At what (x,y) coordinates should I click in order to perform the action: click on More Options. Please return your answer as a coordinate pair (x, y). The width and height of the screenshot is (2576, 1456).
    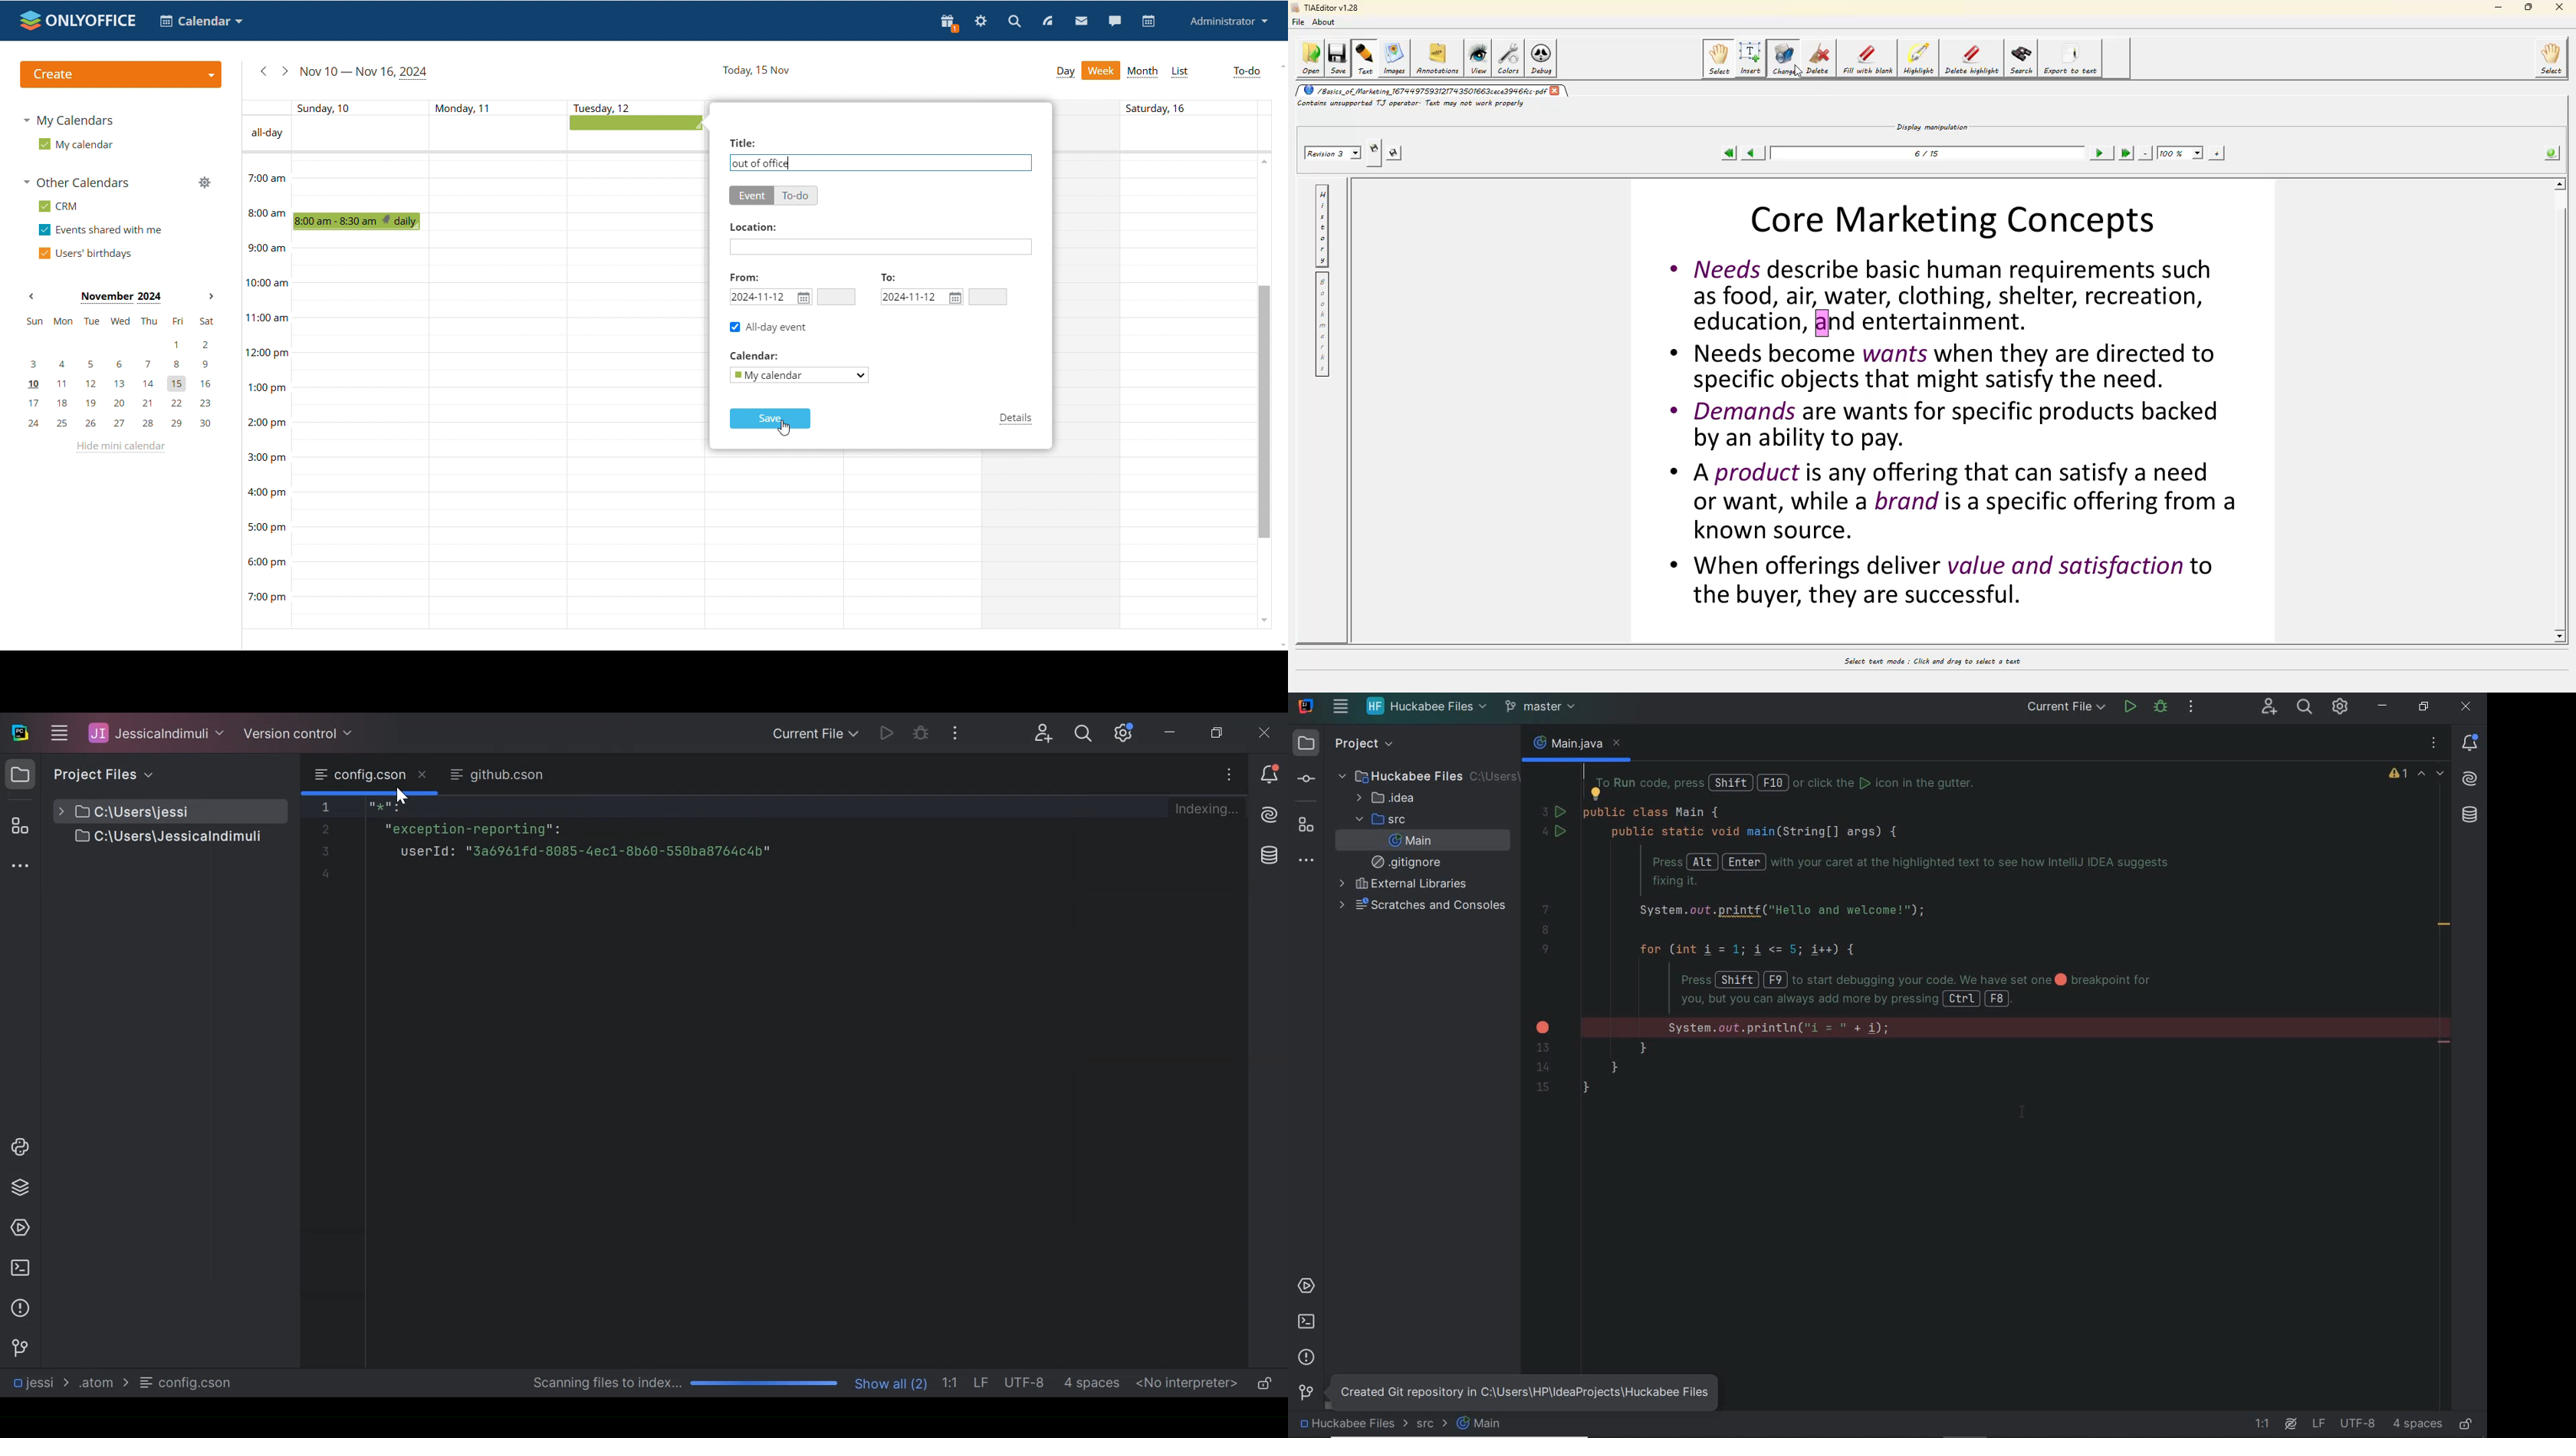
    Looking at the image, I should click on (957, 733).